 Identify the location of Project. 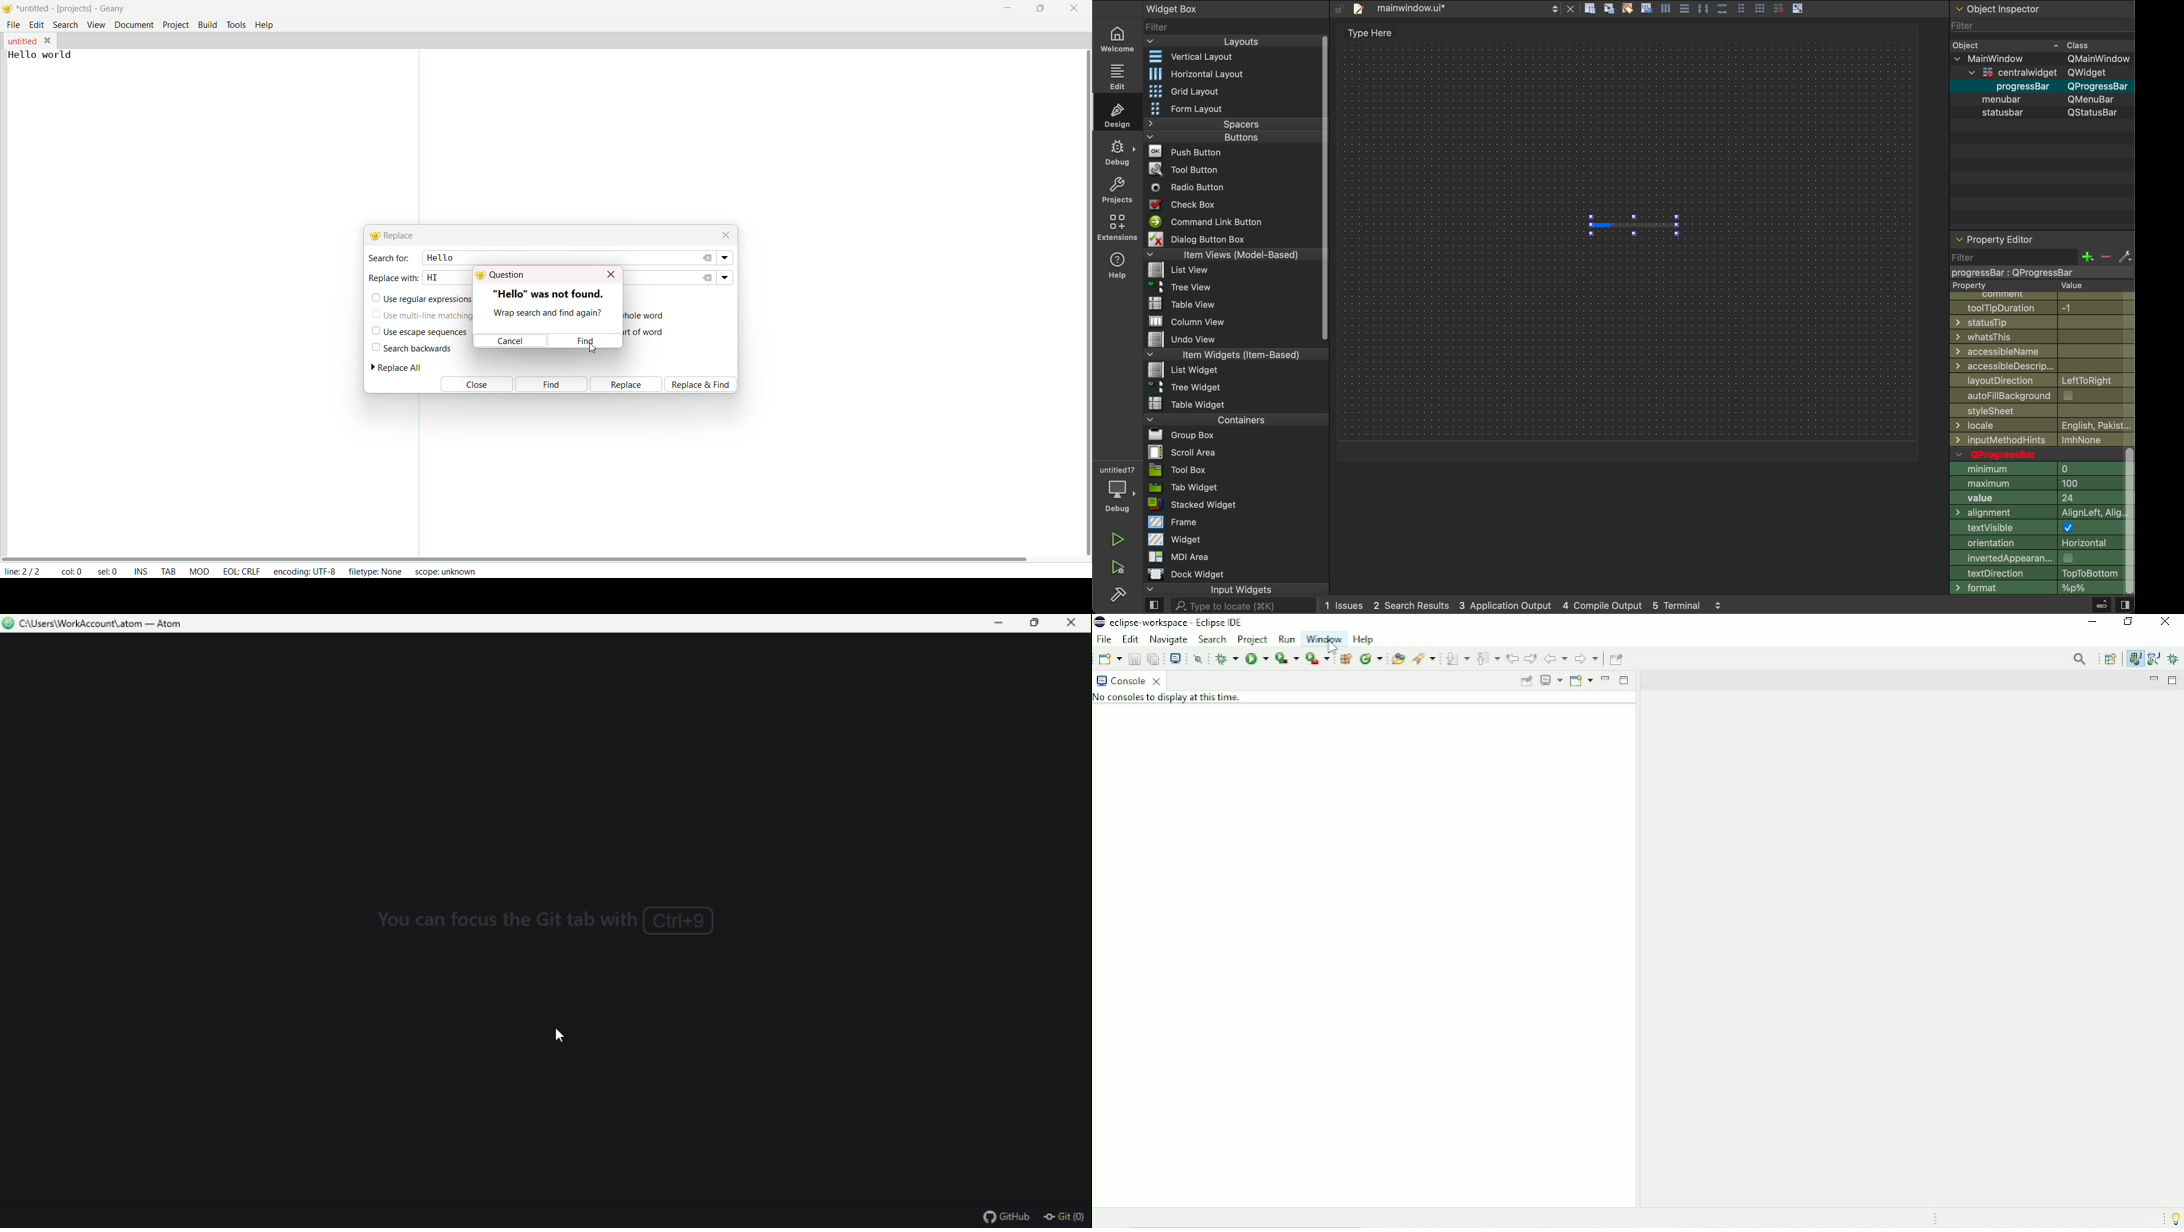
(1253, 639).